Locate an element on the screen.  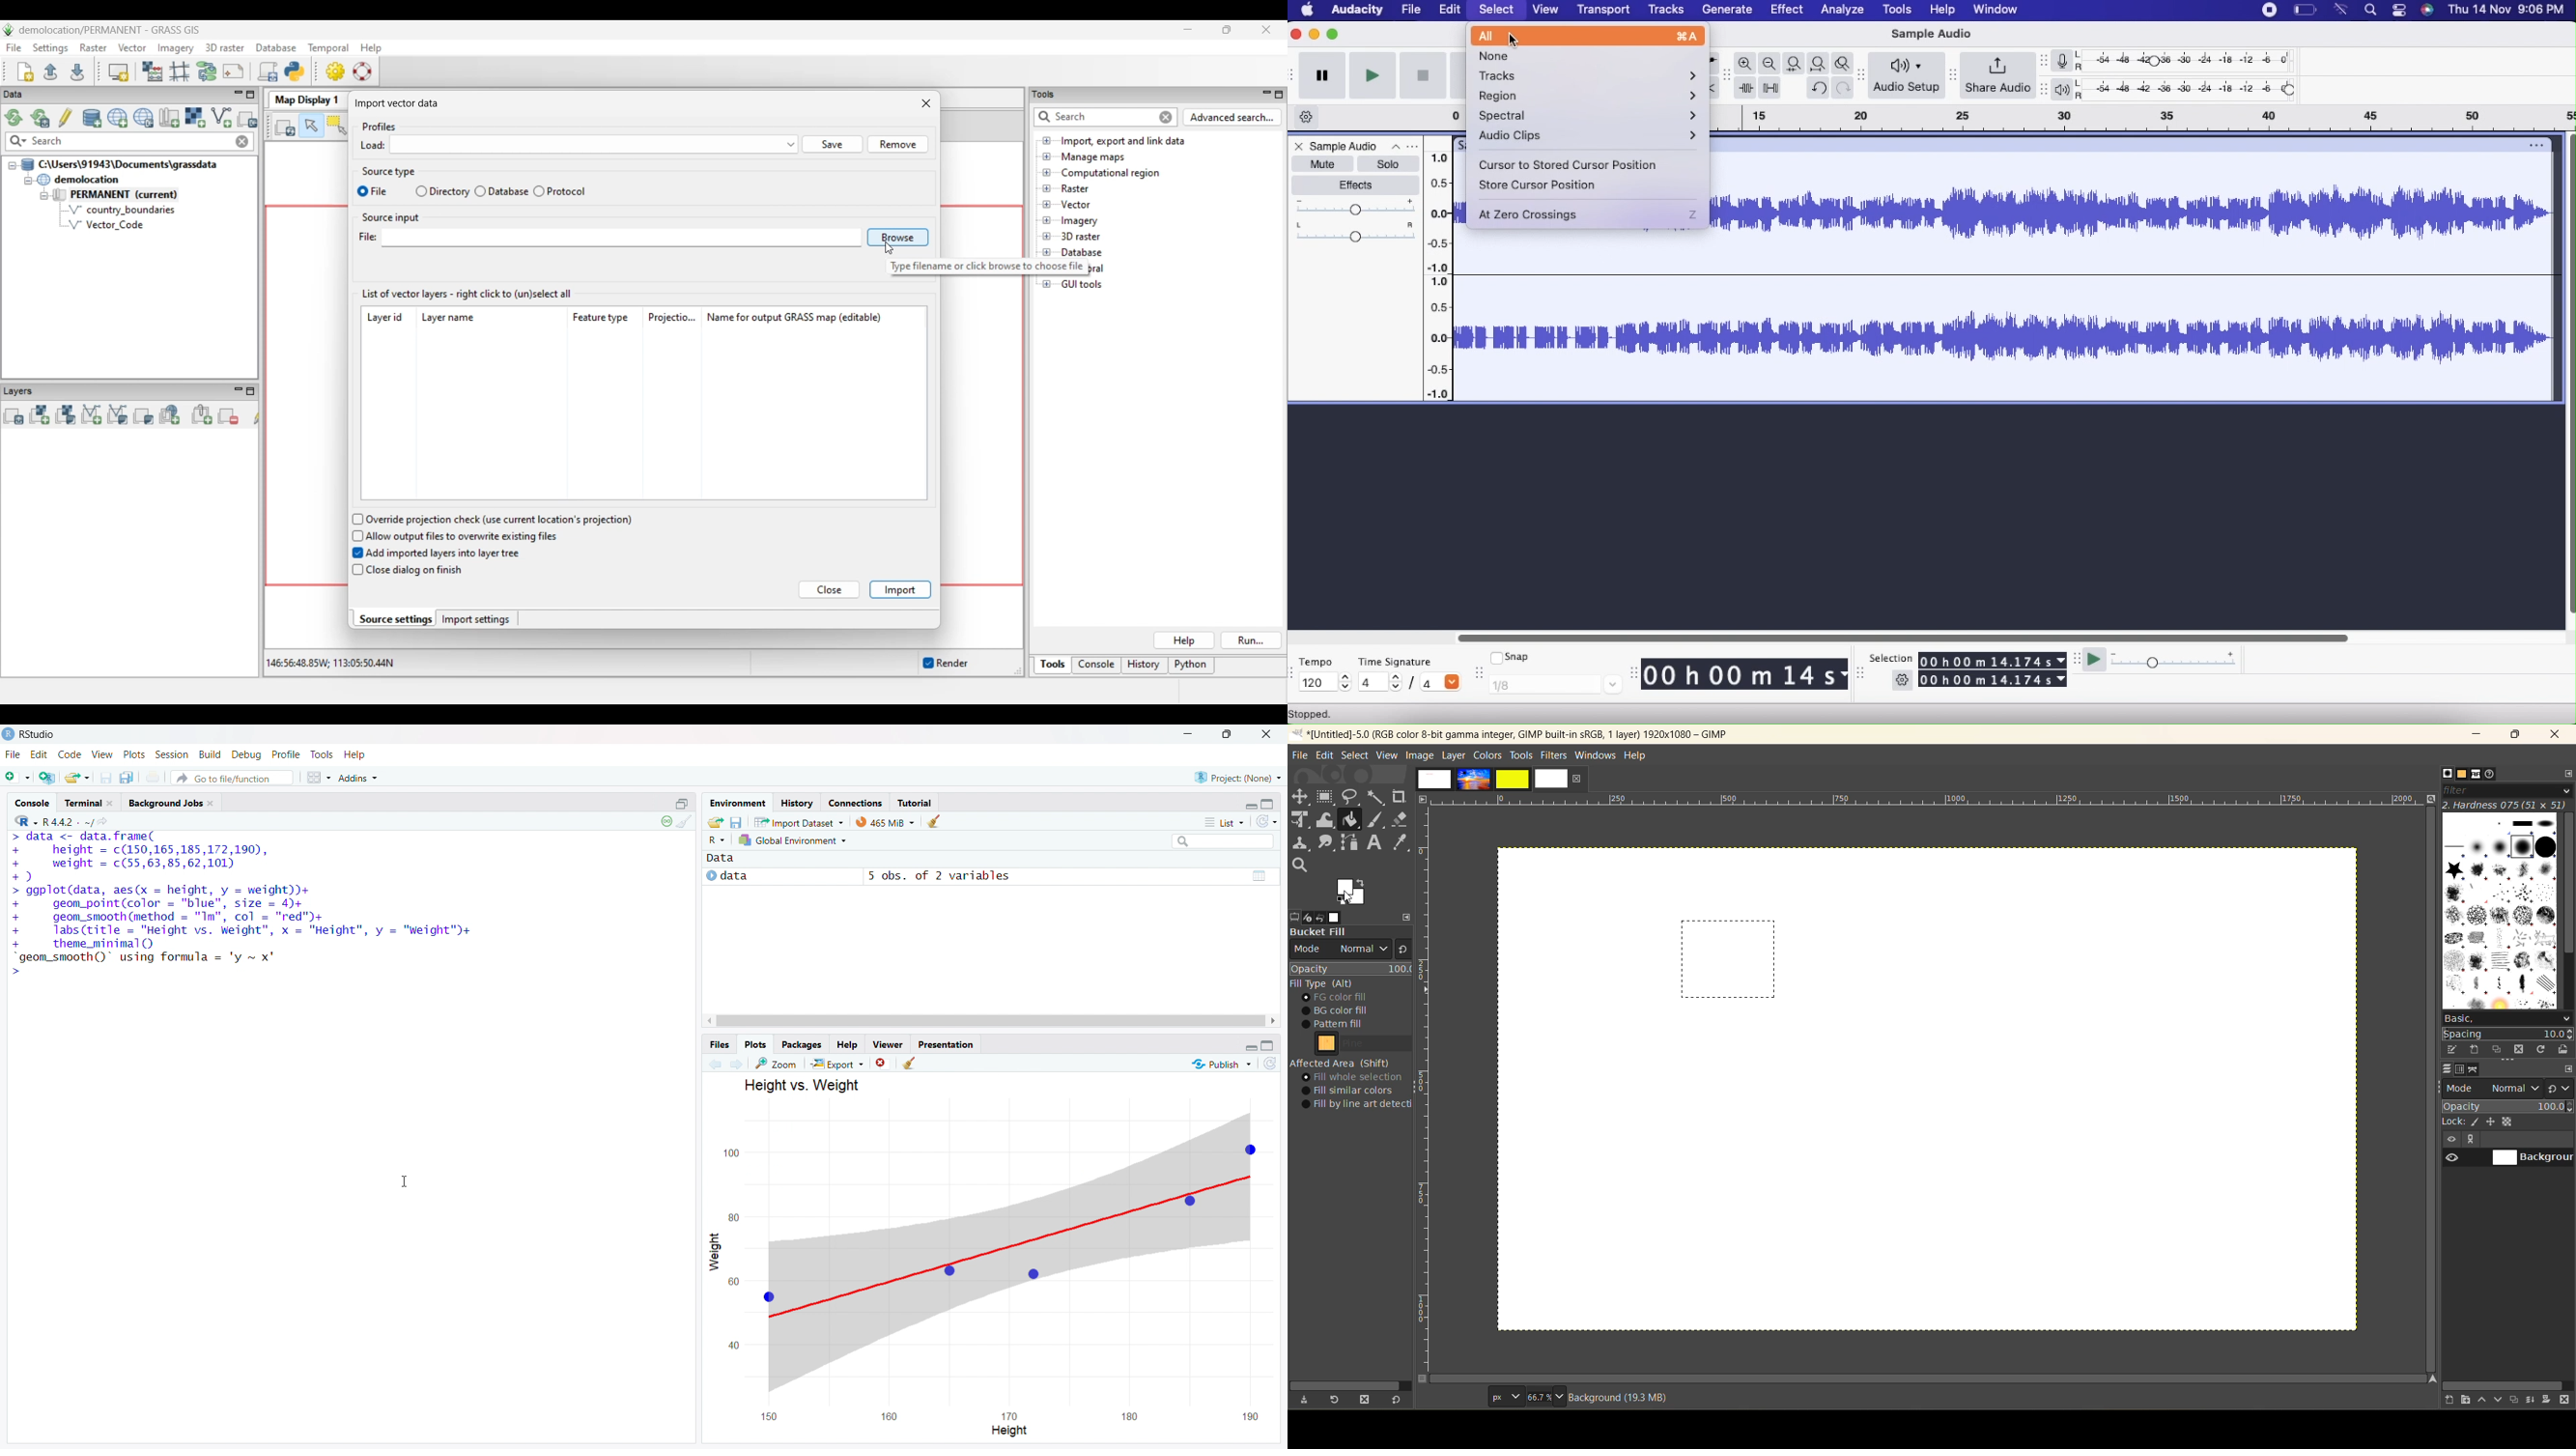
Solo is located at coordinates (1389, 165).